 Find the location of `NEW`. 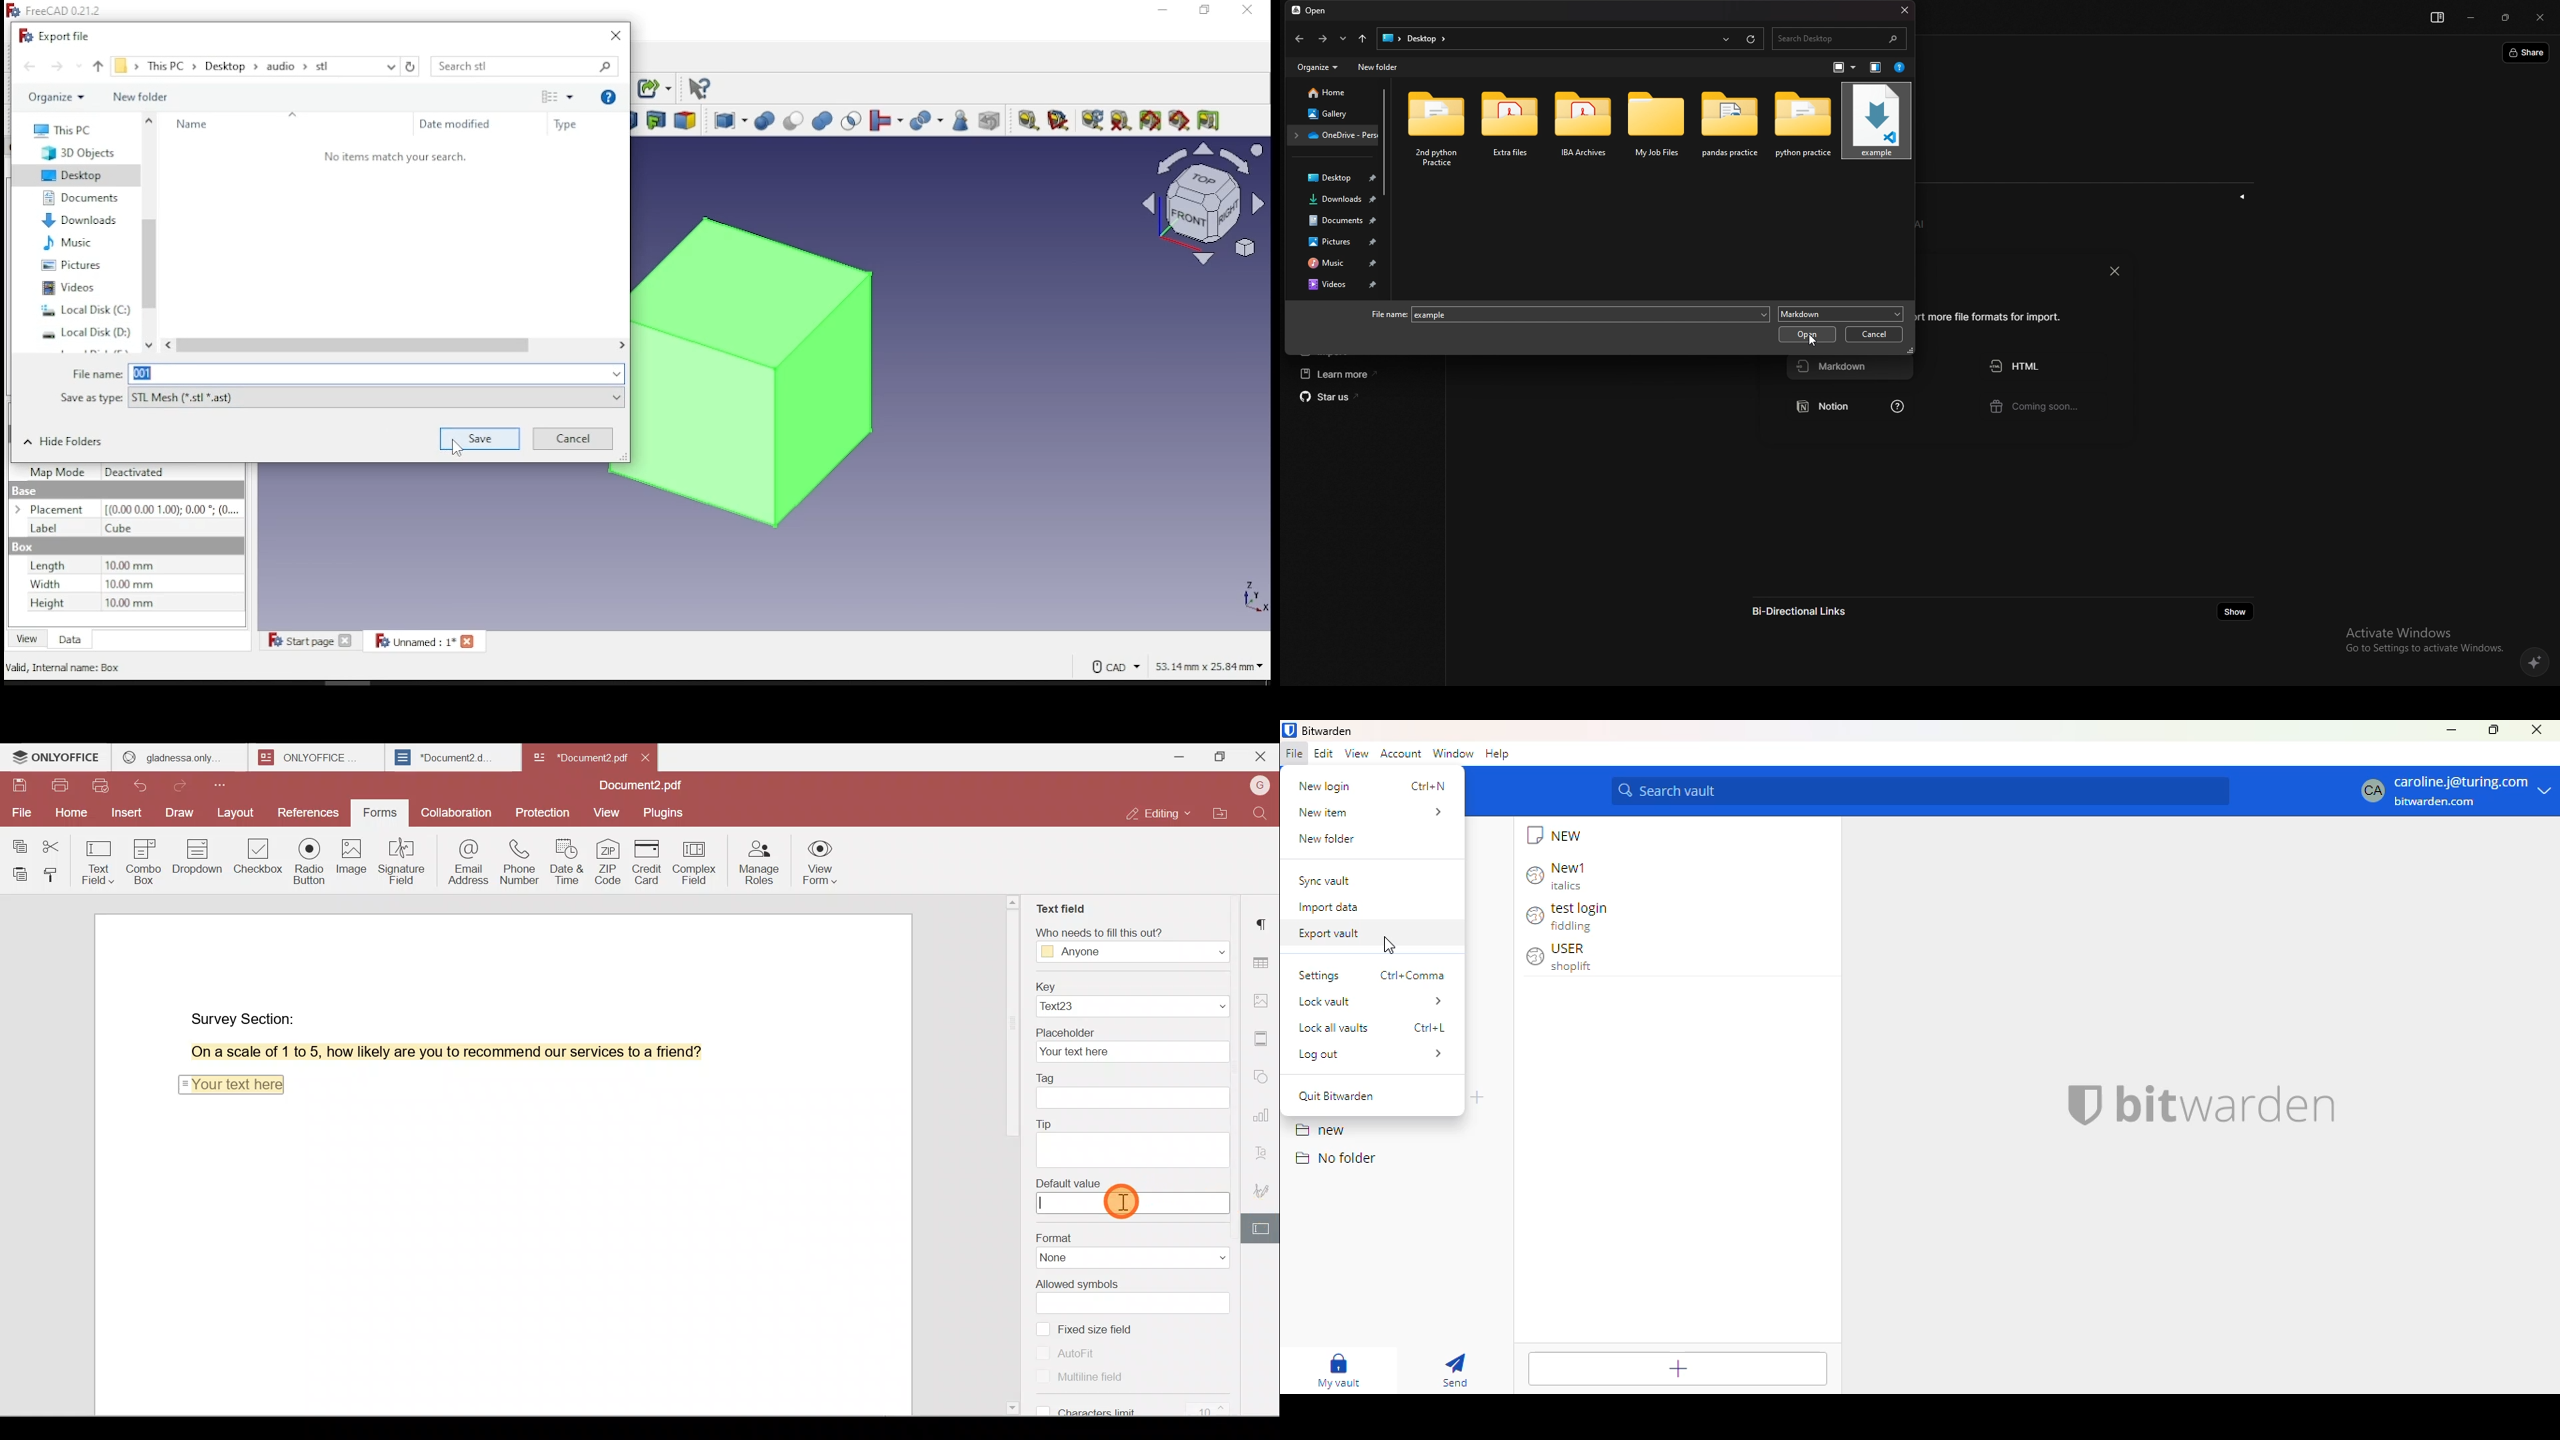

NEW is located at coordinates (1556, 835).